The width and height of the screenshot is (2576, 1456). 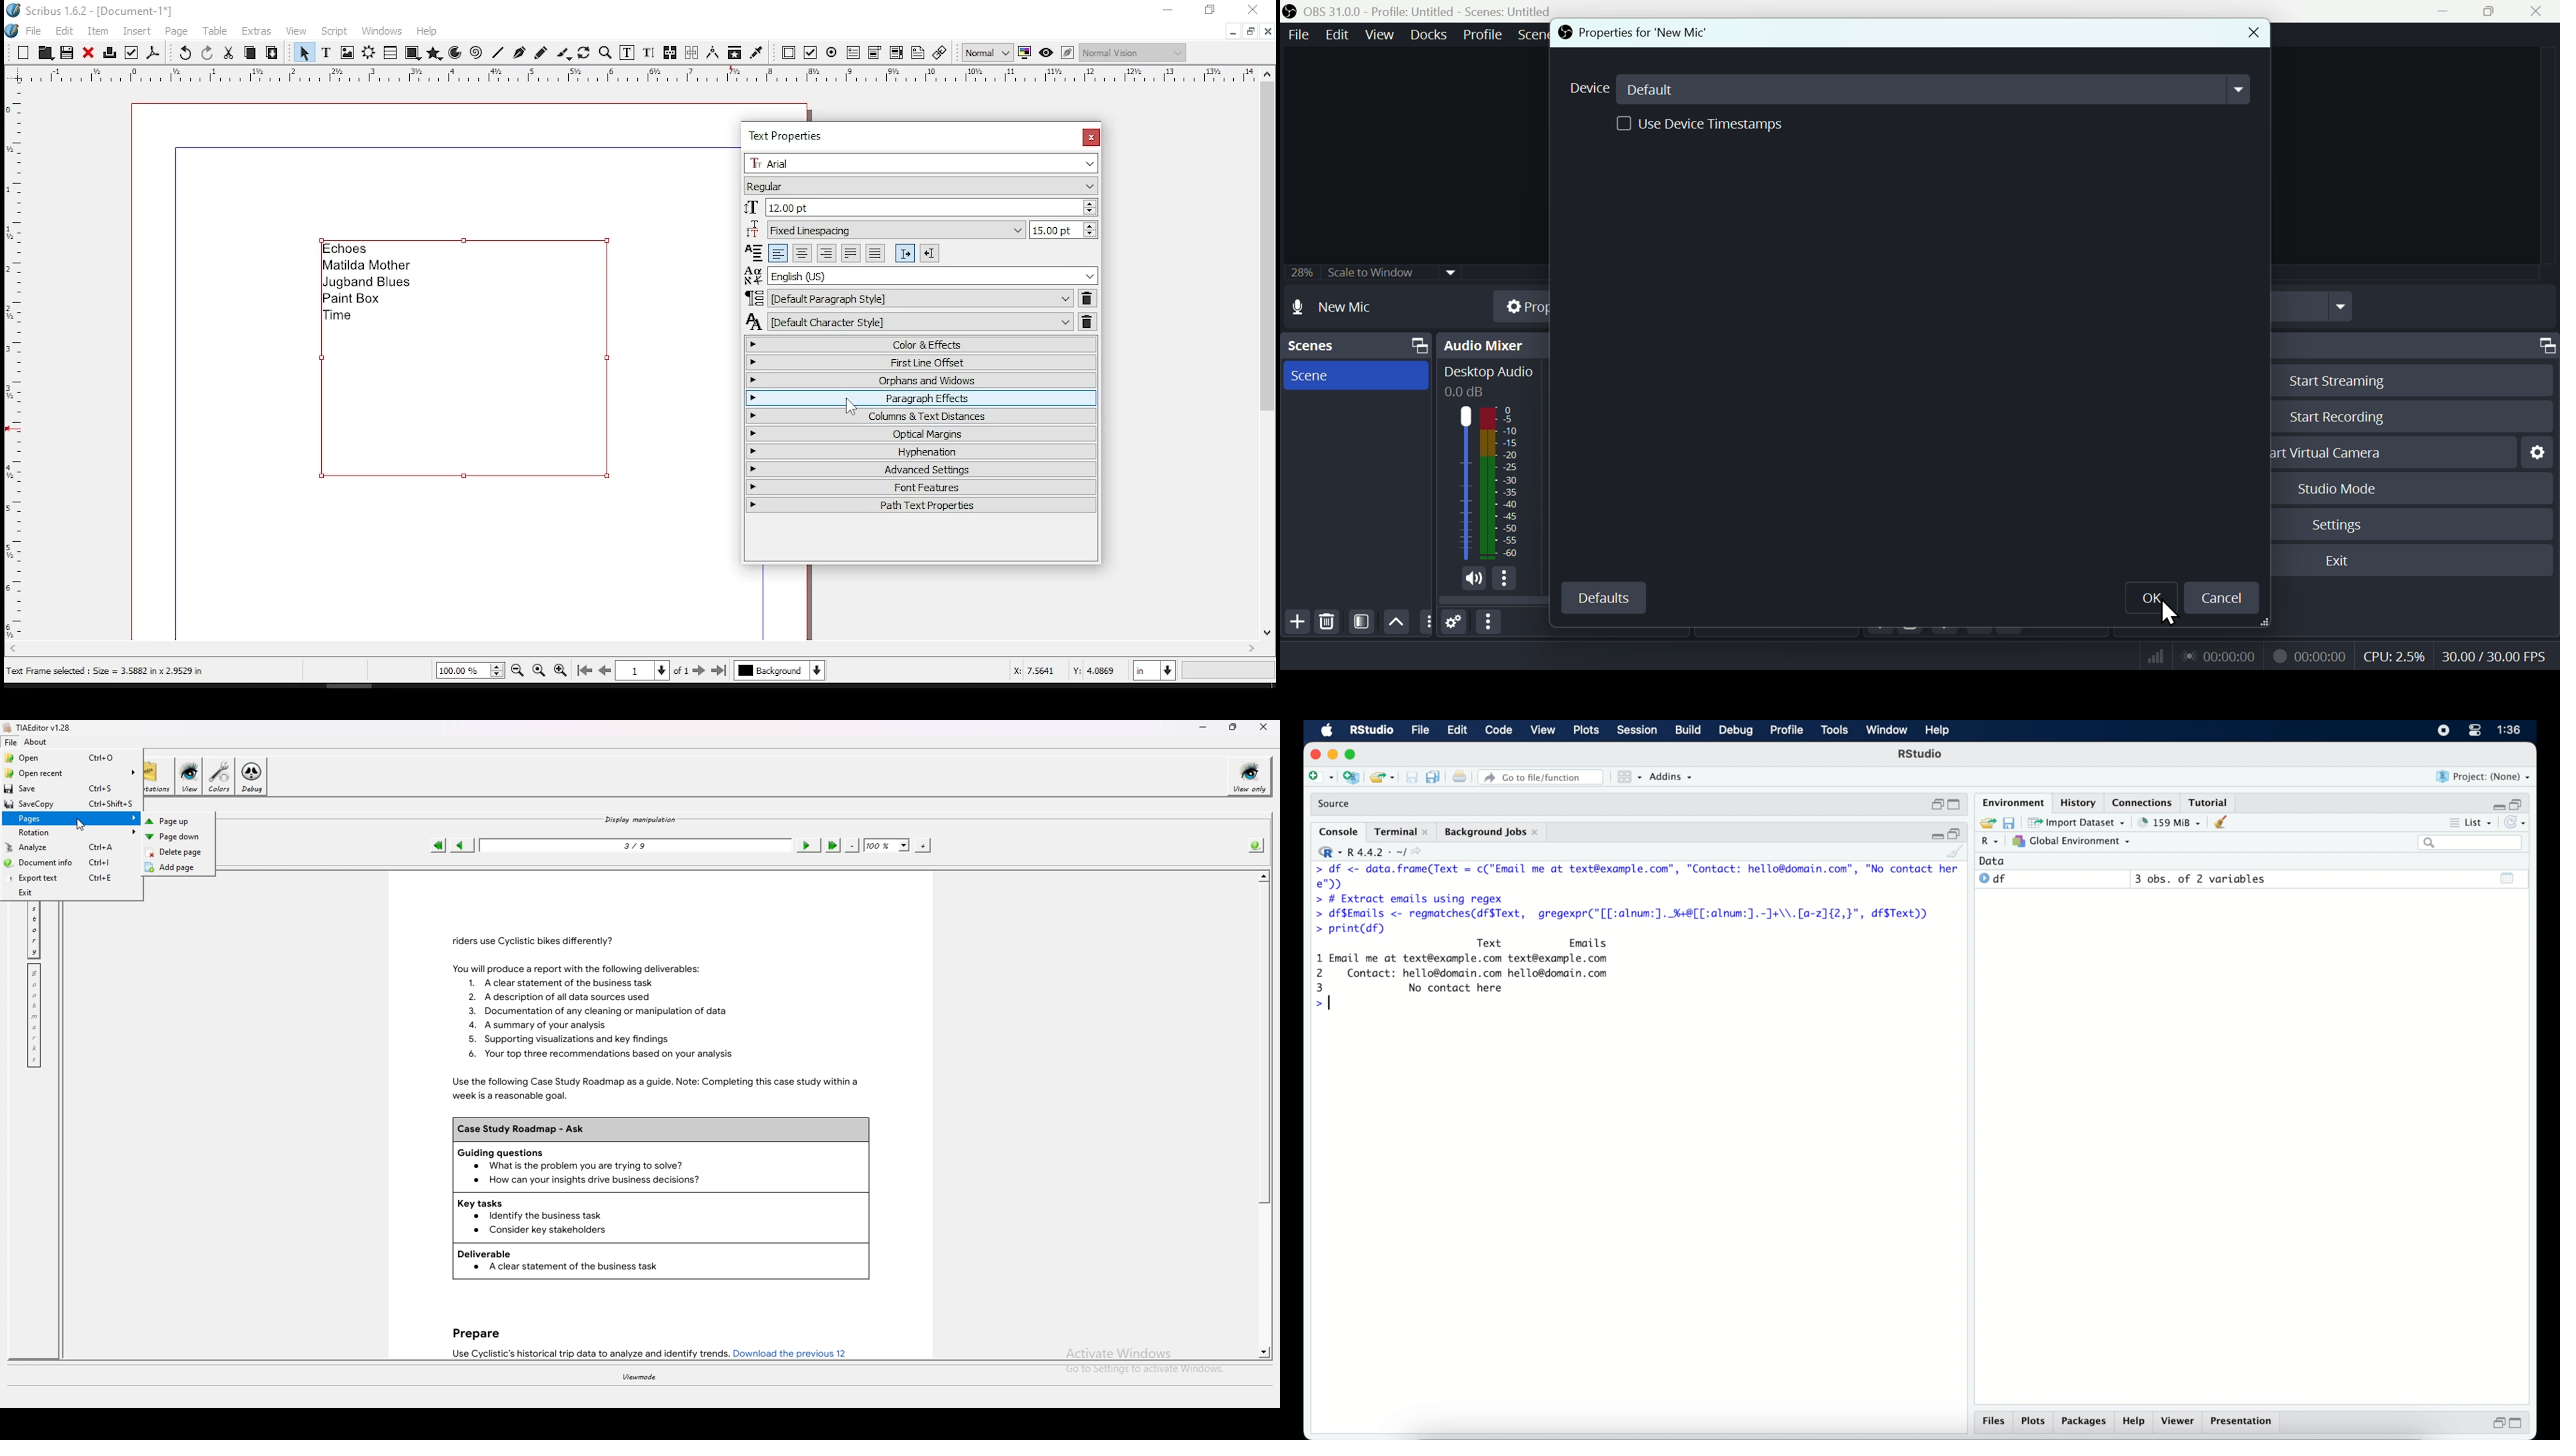 I want to click on print, so click(x=1459, y=777).